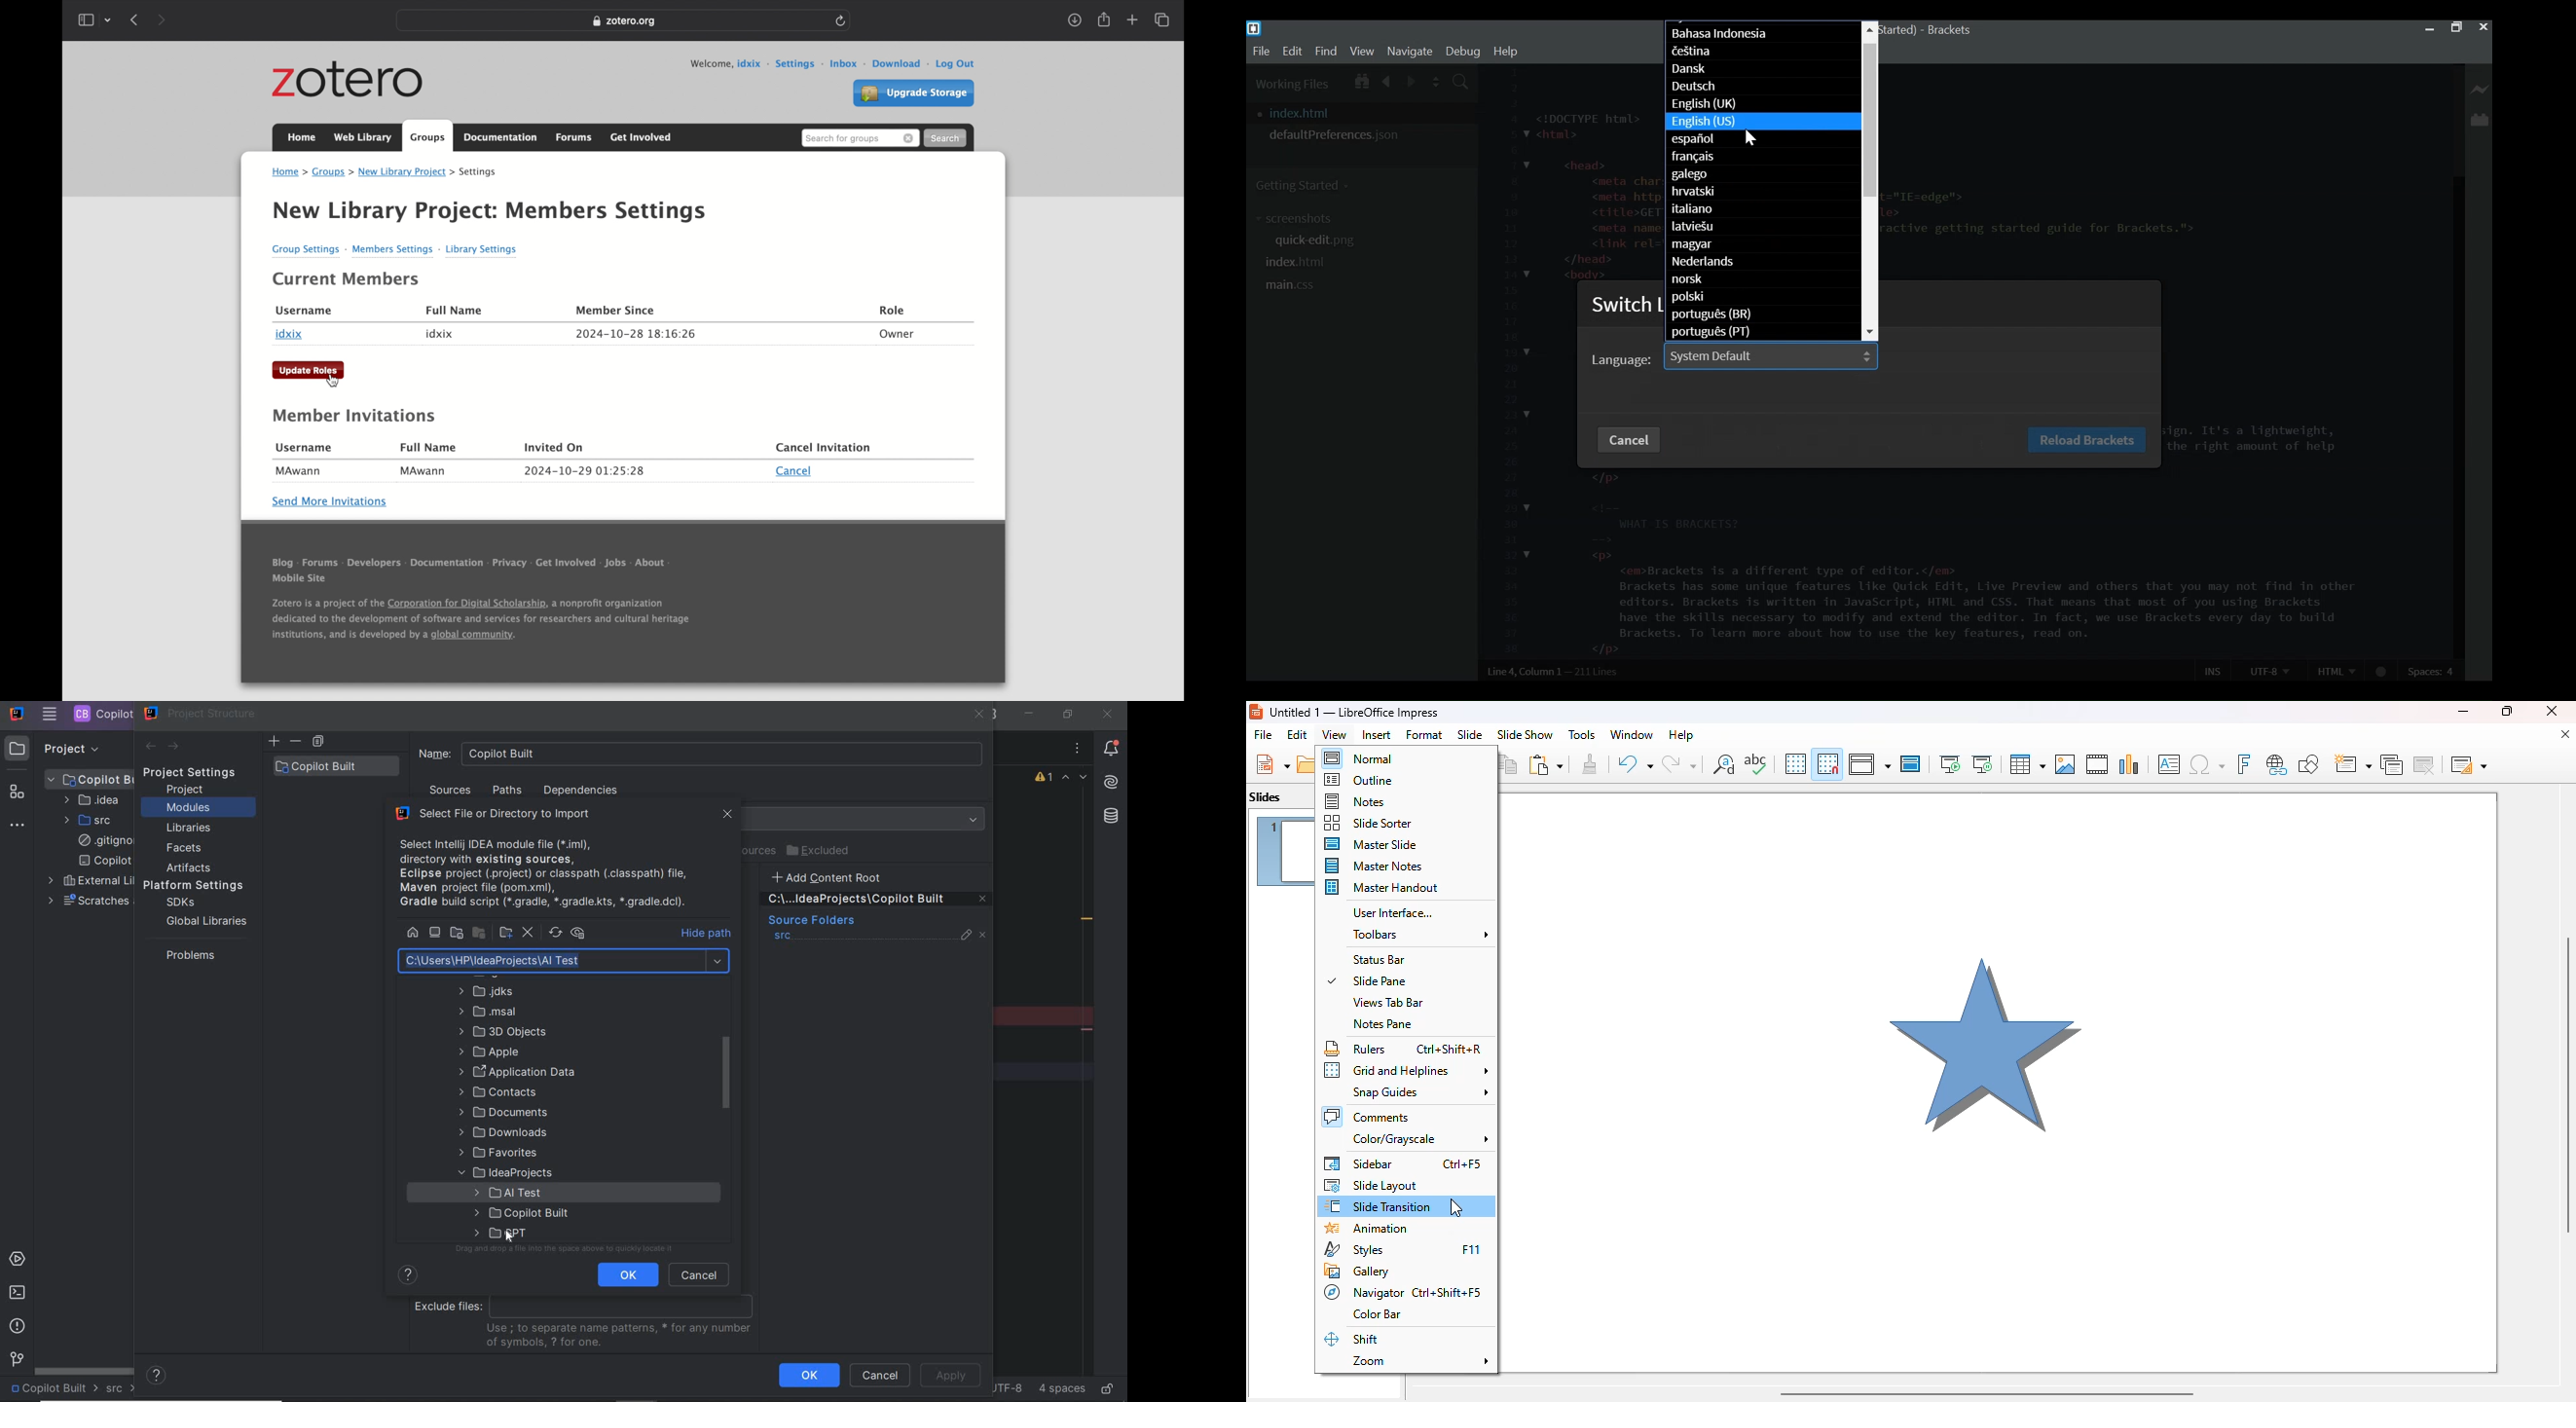 This screenshot has height=1428, width=2576. I want to click on Navigate Forward, so click(1412, 80).